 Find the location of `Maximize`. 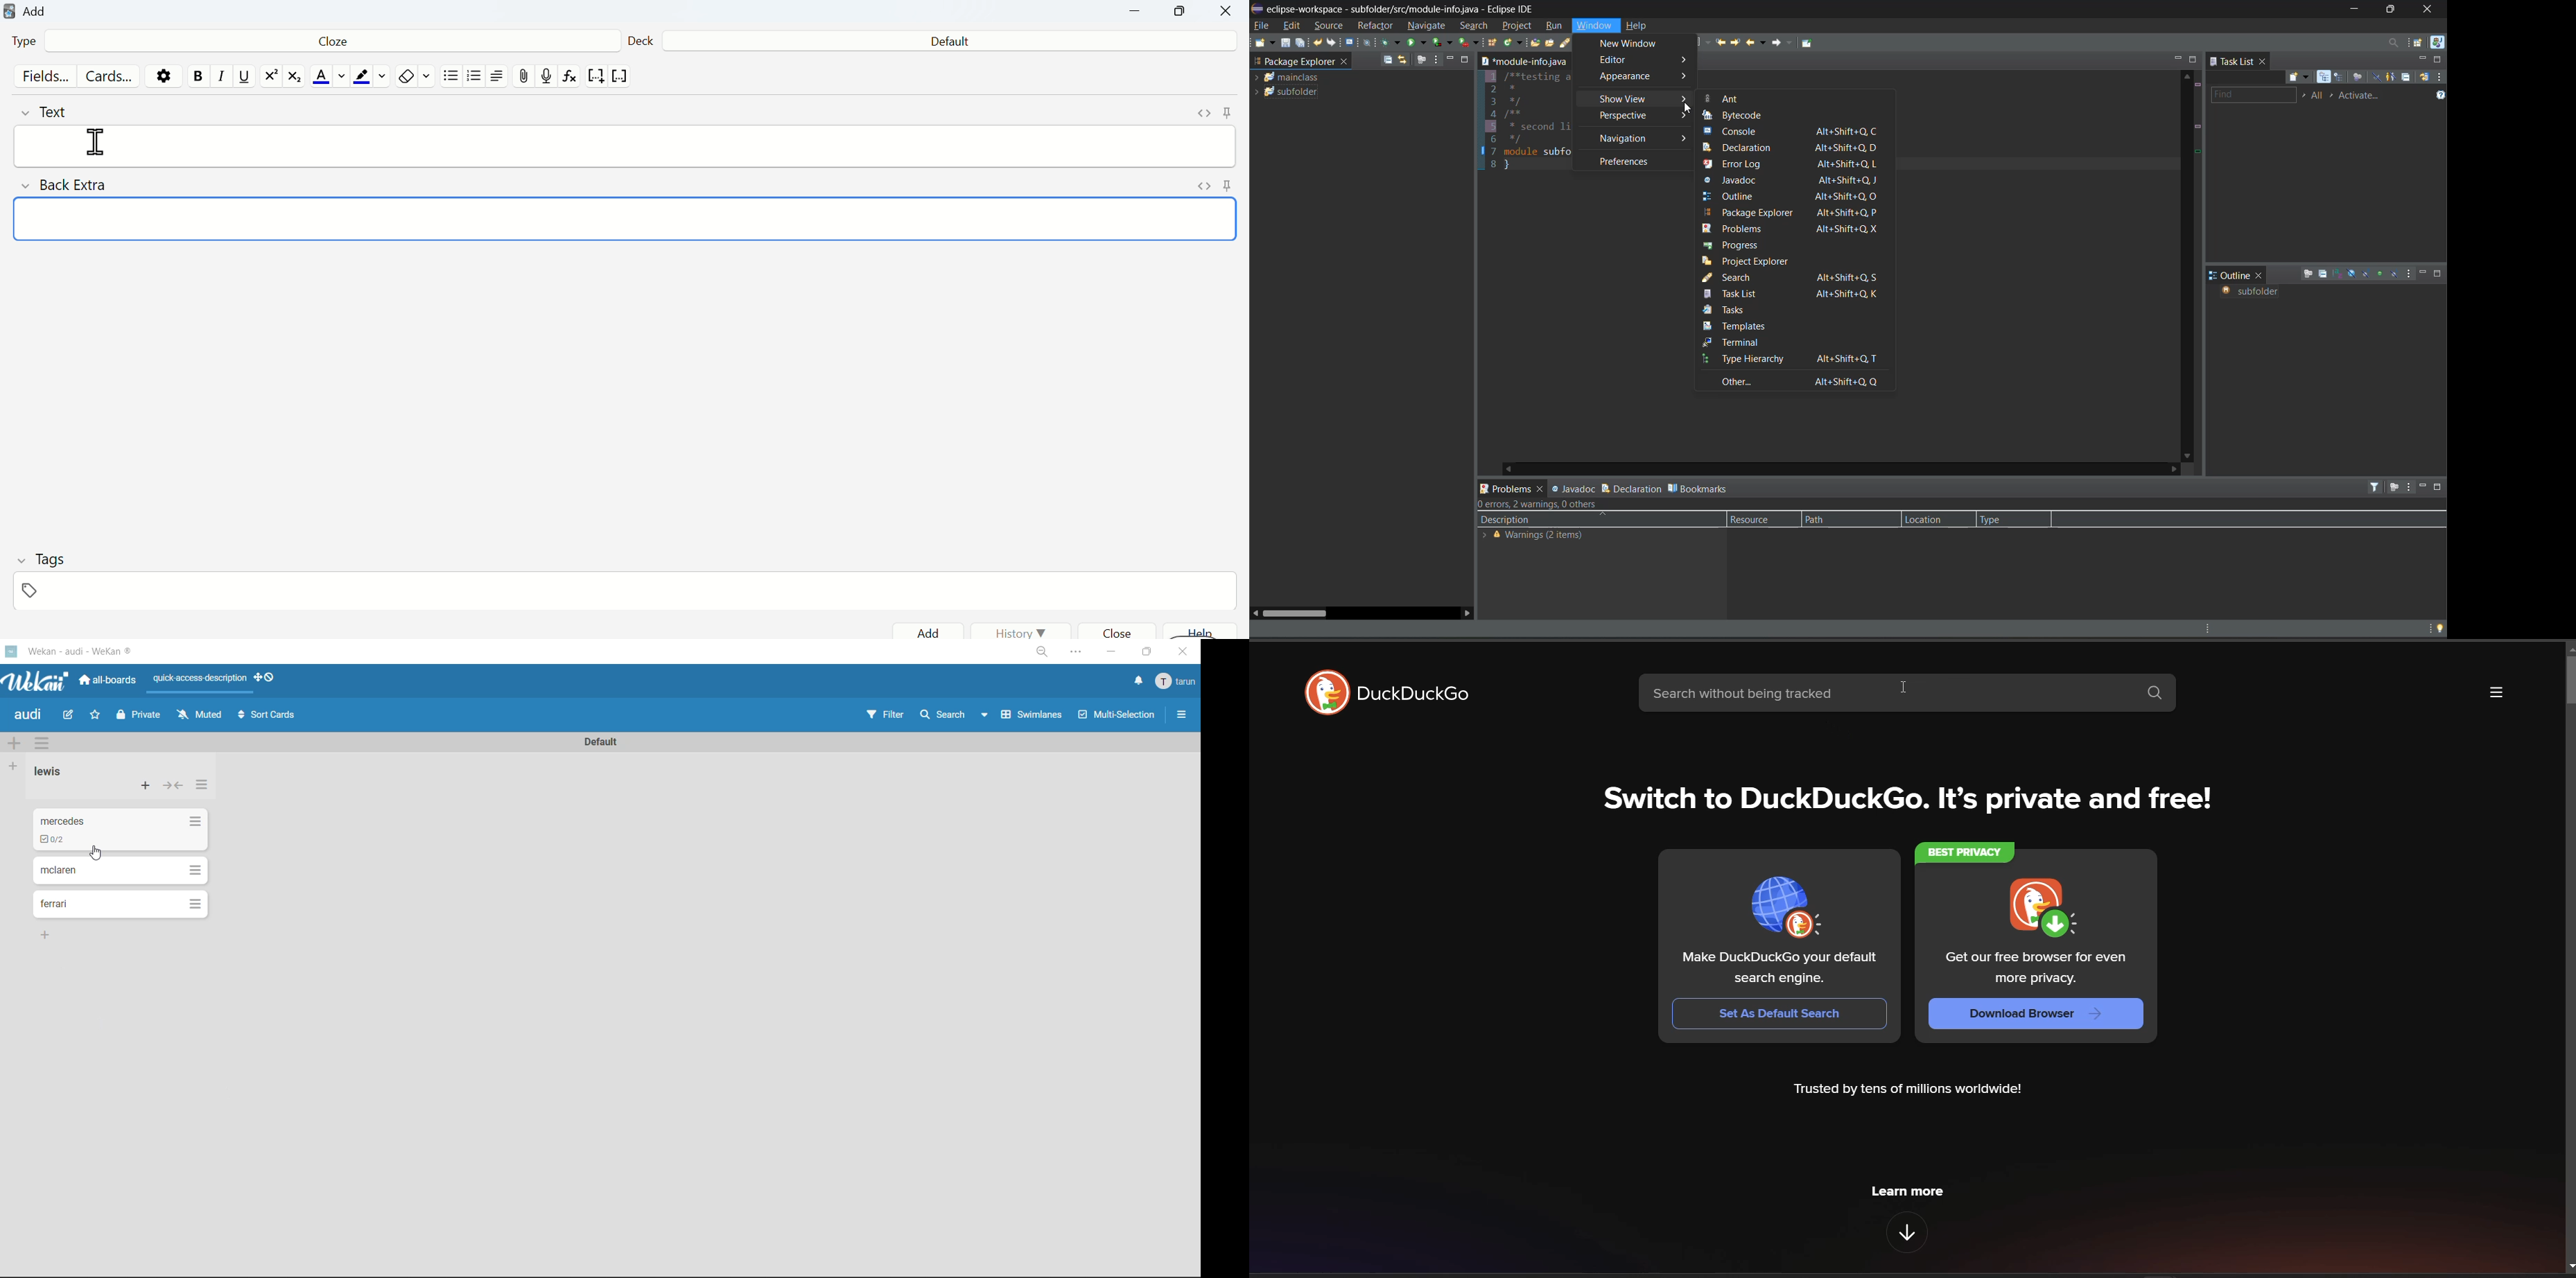

Maximize is located at coordinates (1181, 14).